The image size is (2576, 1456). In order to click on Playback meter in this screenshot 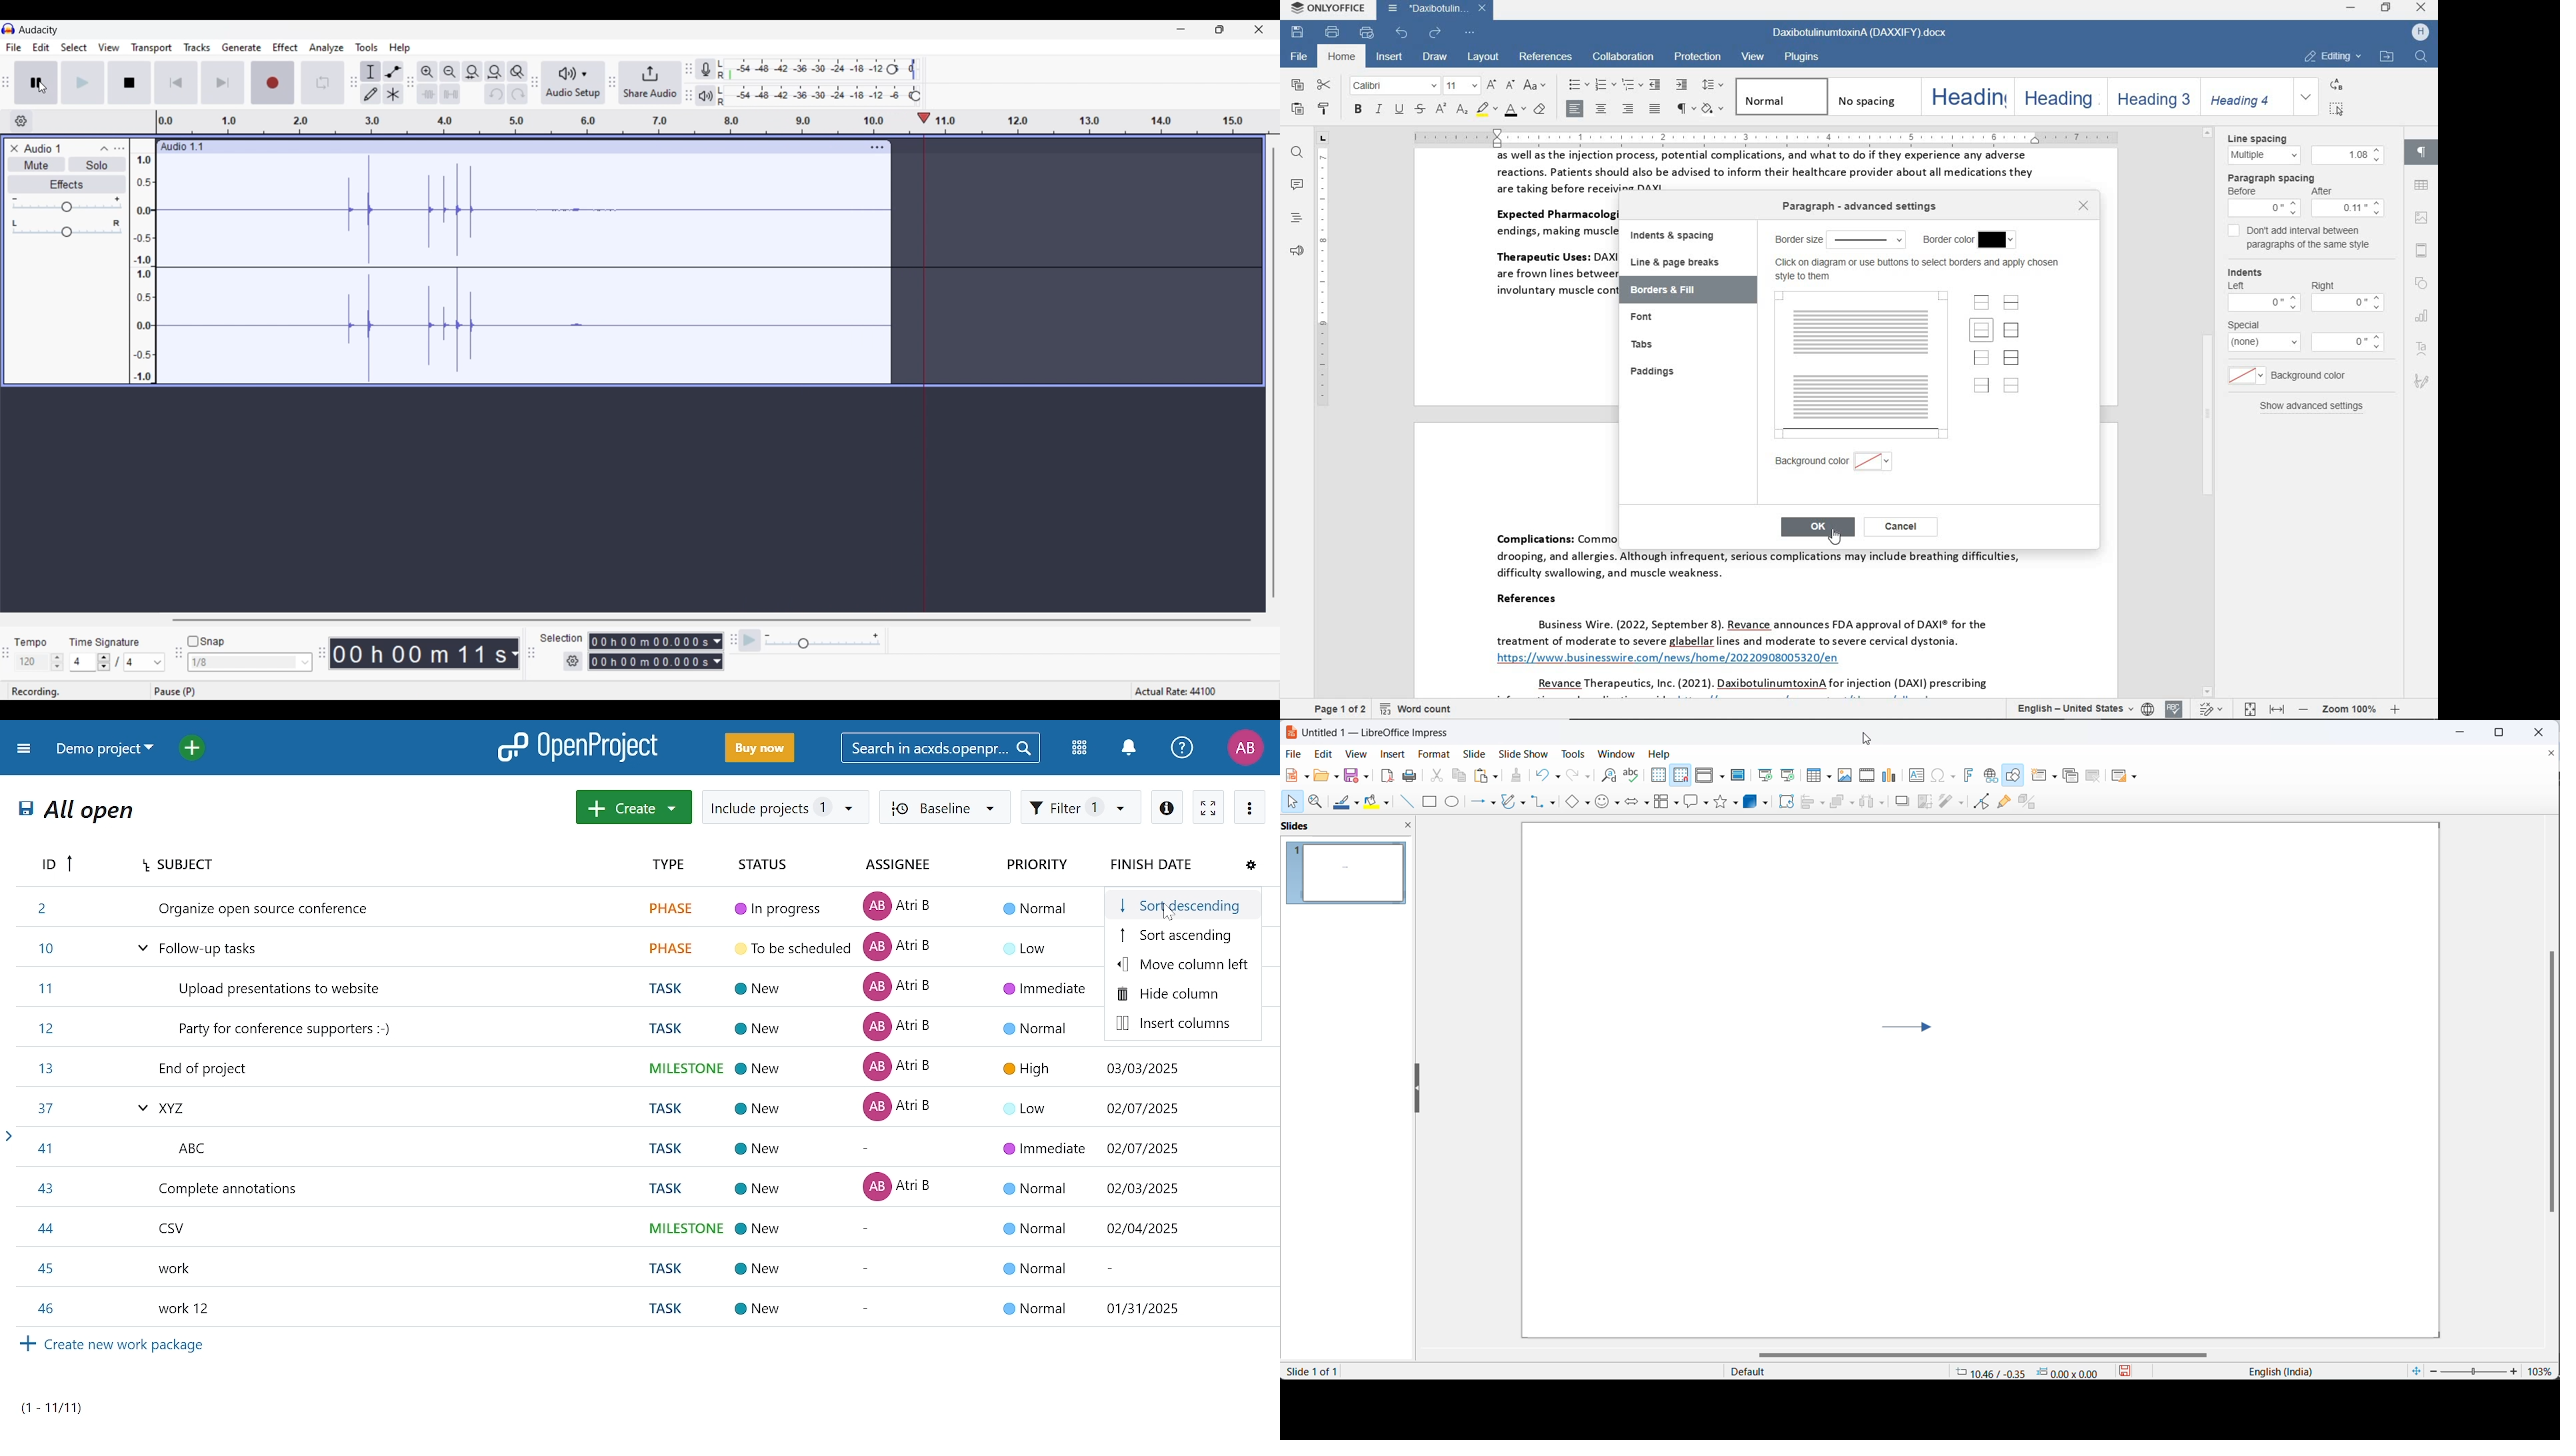, I will do `click(706, 96)`.